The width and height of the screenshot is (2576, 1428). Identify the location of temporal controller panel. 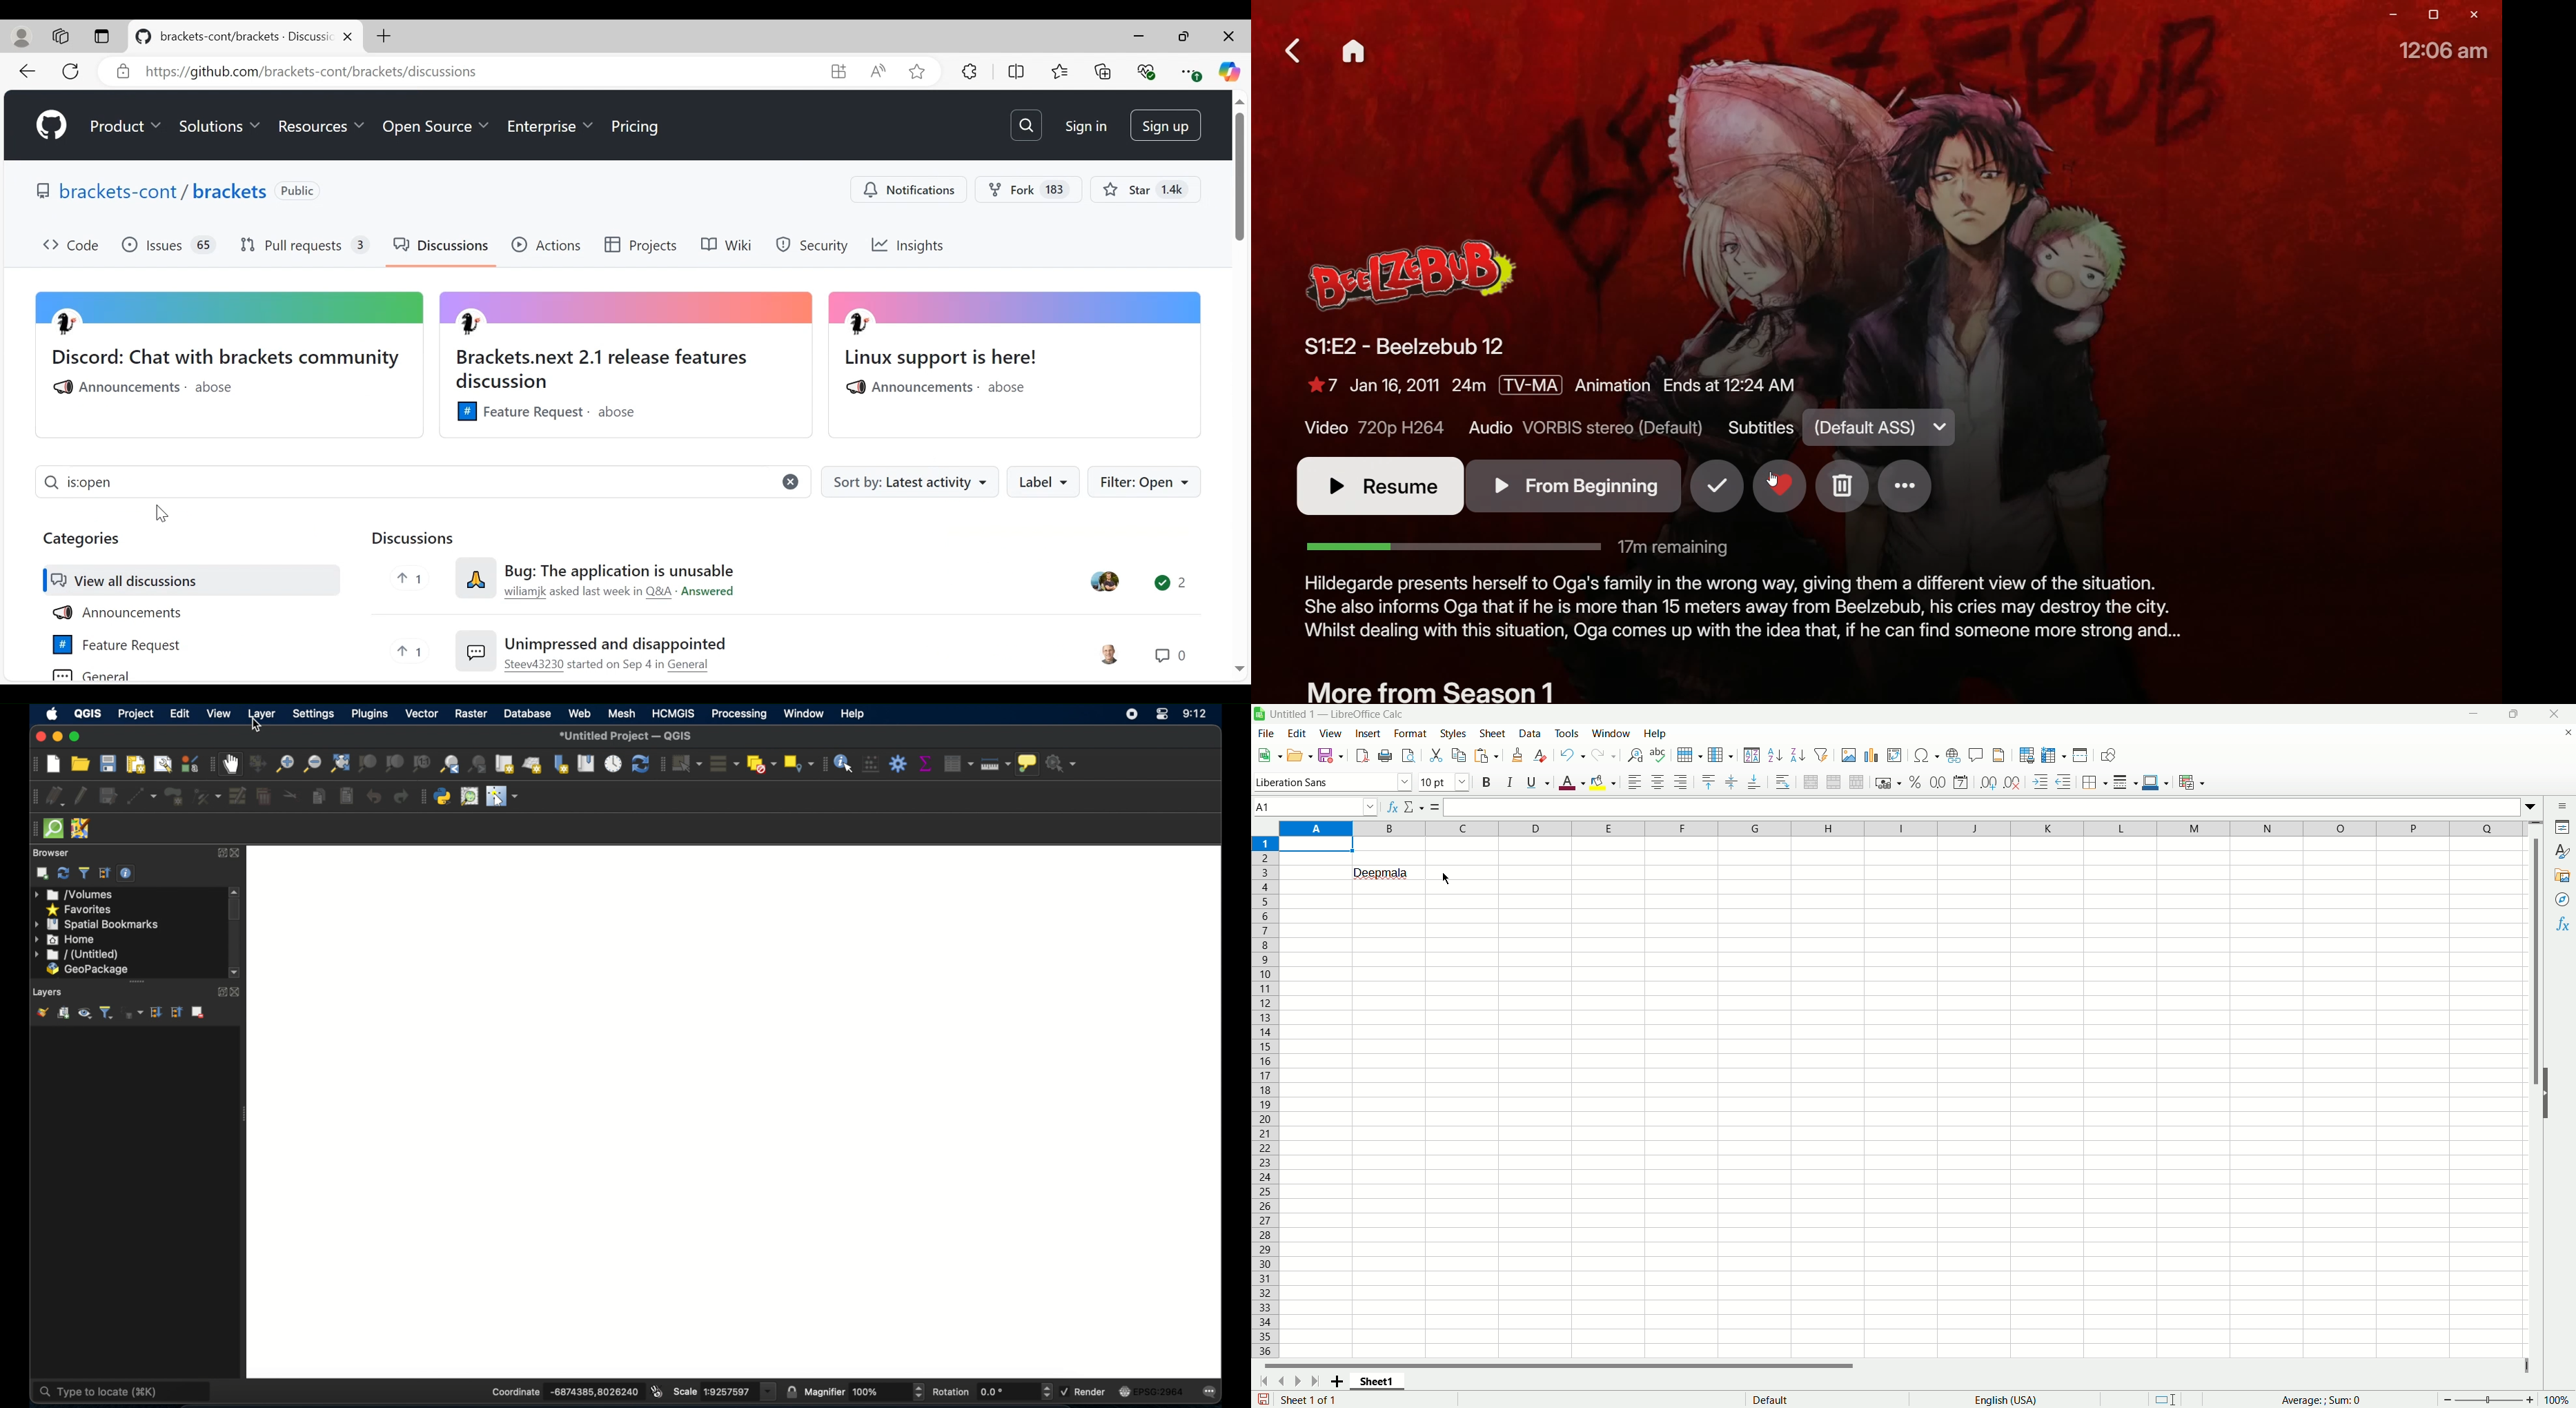
(613, 763).